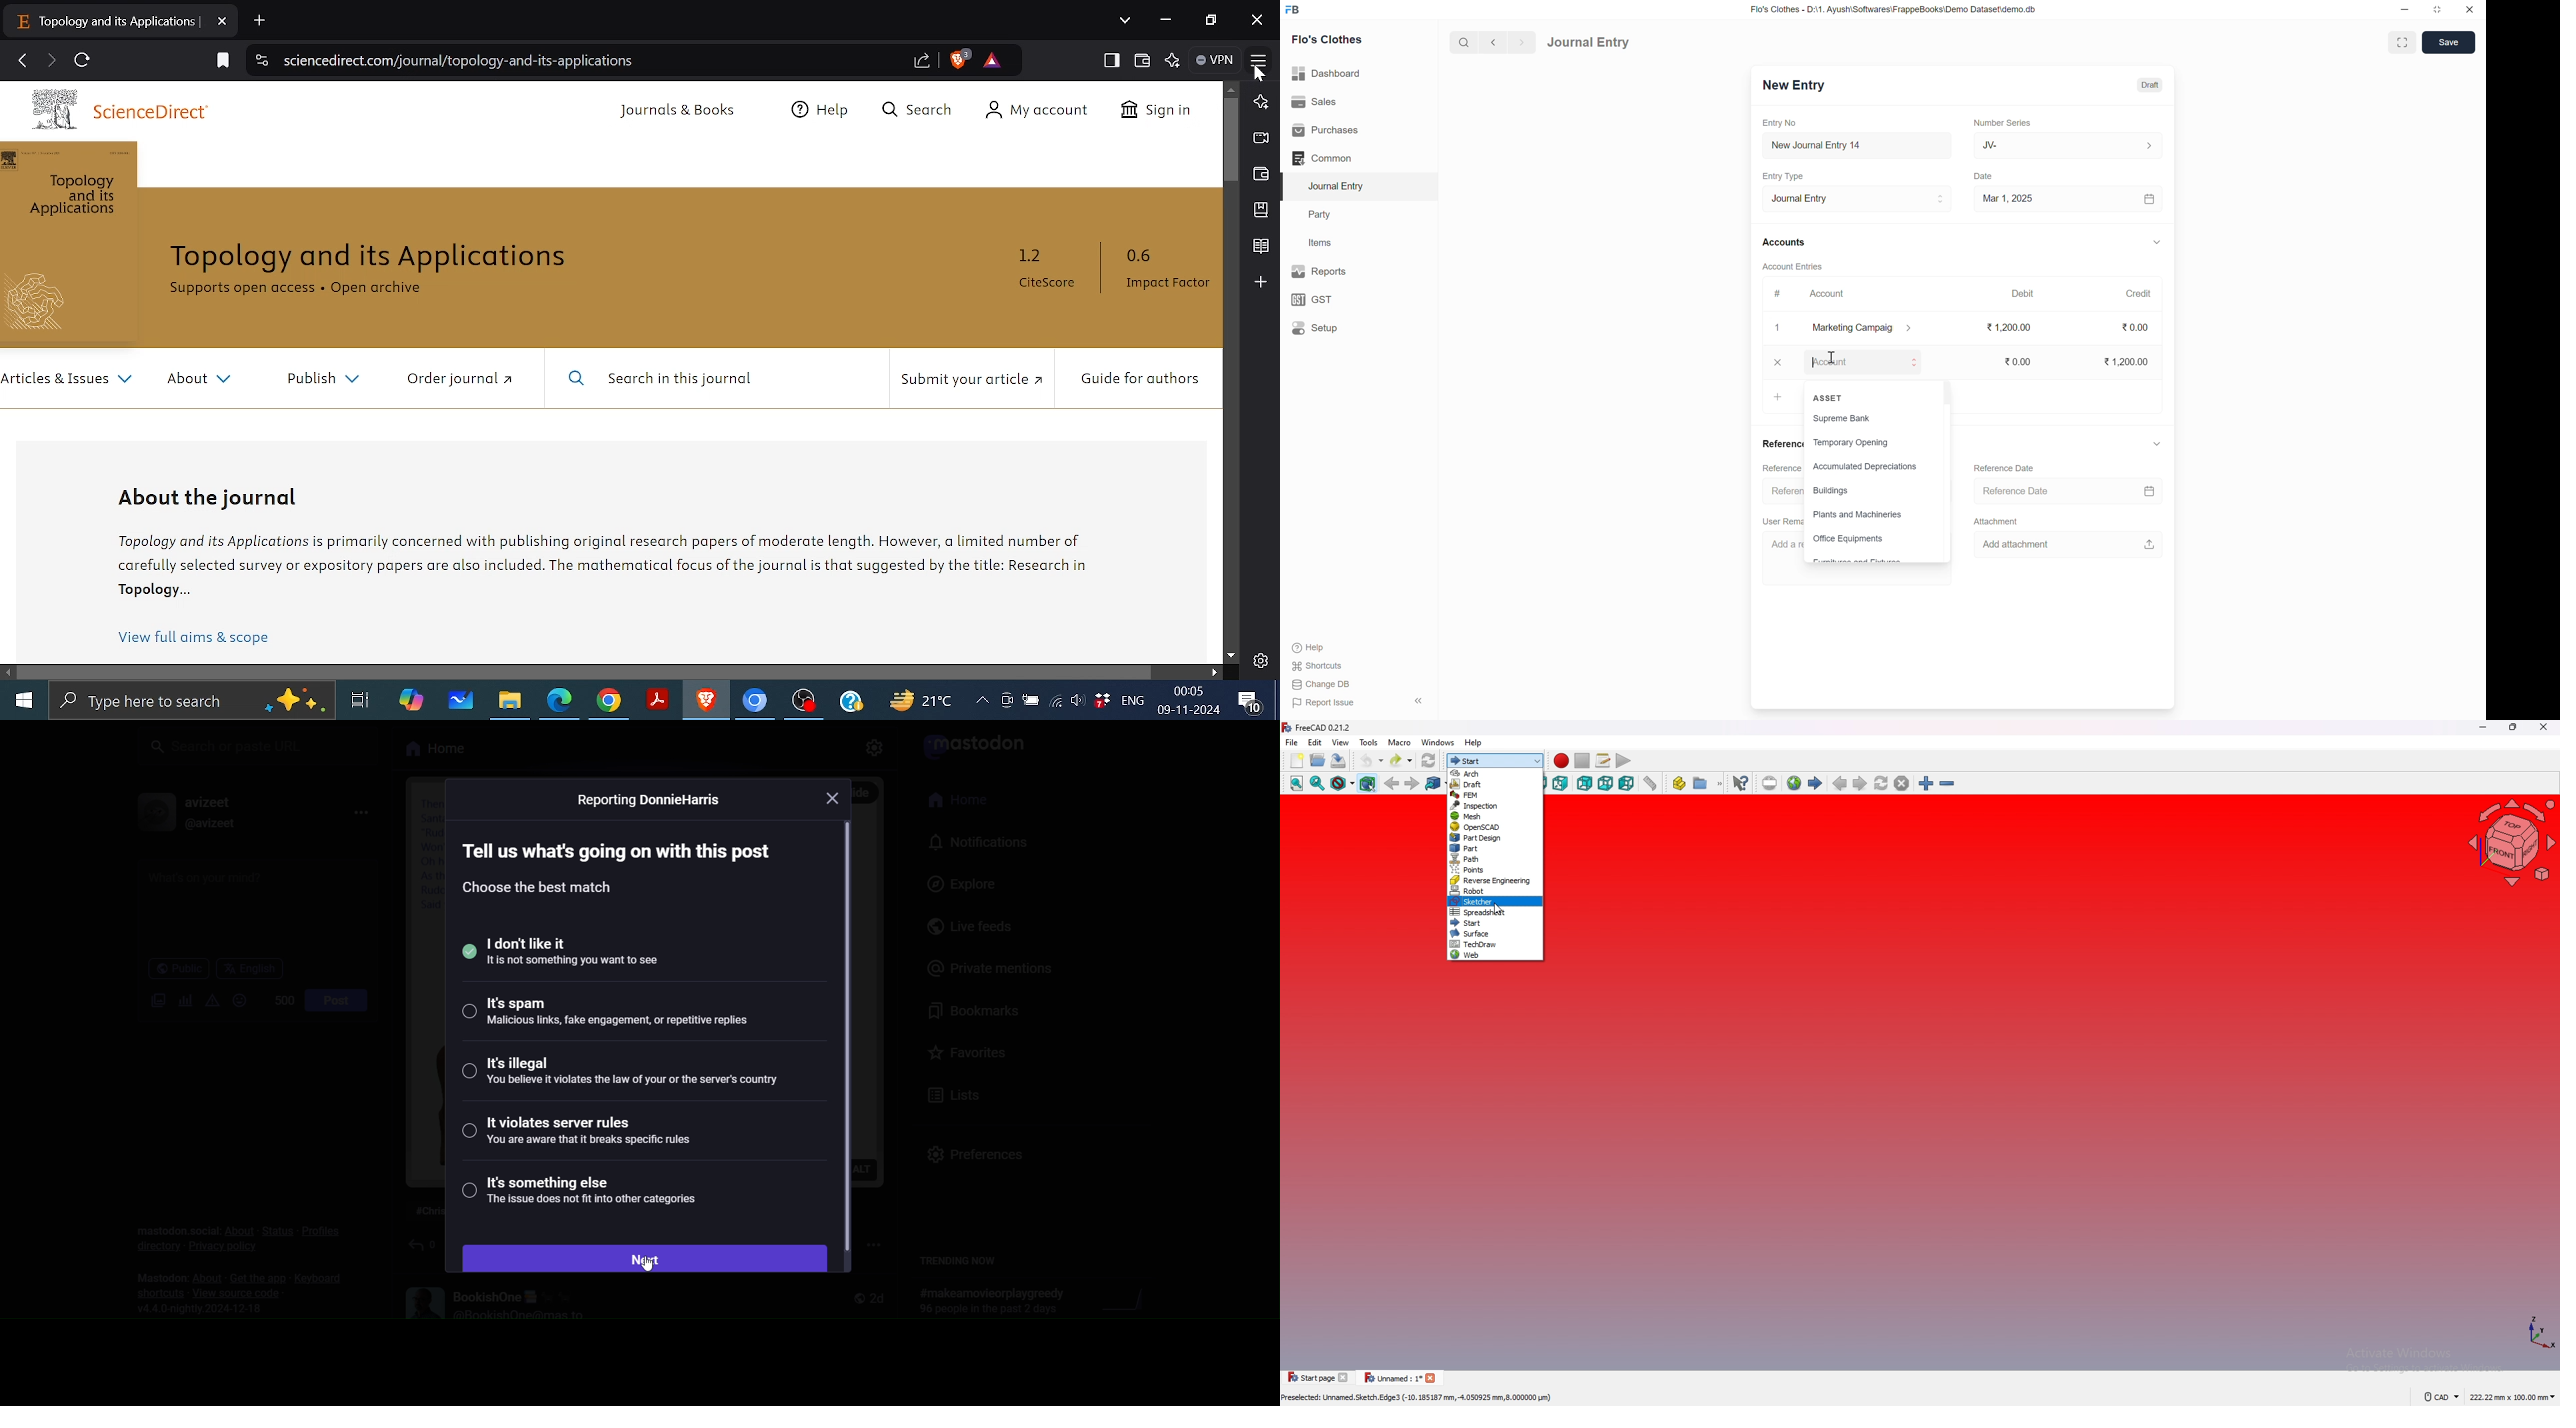  What do you see at coordinates (590, 1195) in the screenshot?
I see `It's something else
The issue does not fit into other categories` at bounding box center [590, 1195].